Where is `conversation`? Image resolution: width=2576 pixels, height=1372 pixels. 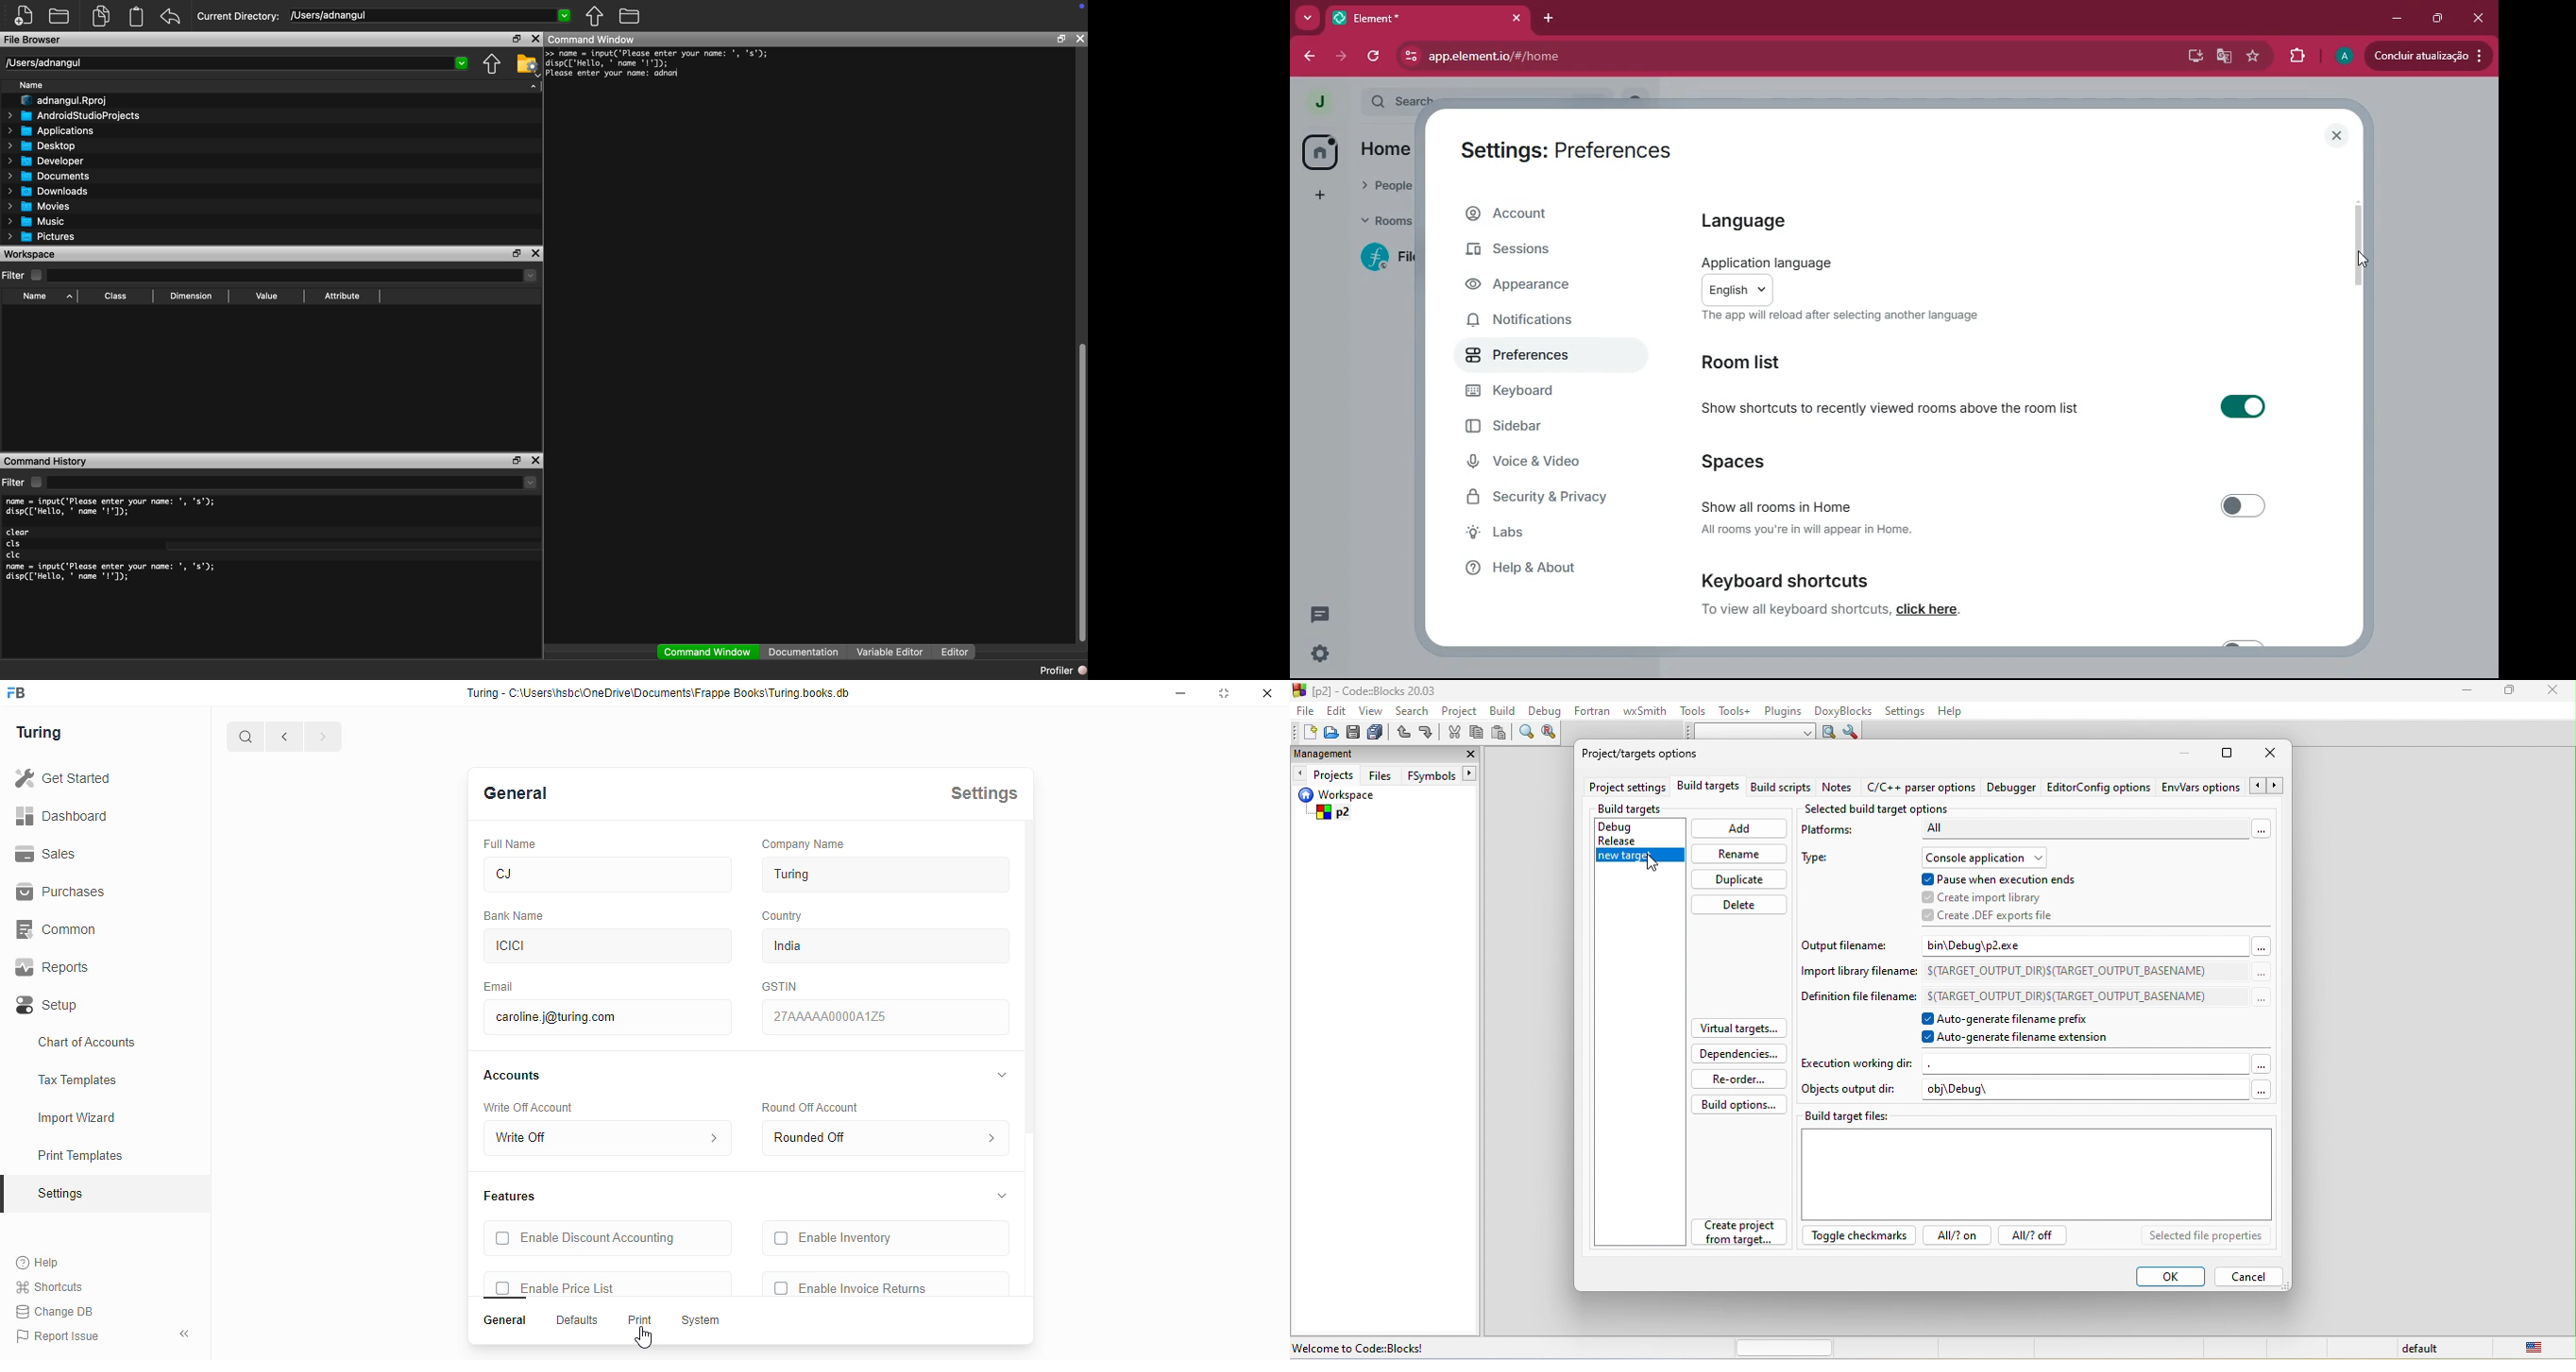 conversation is located at coordinates (1319, 617).